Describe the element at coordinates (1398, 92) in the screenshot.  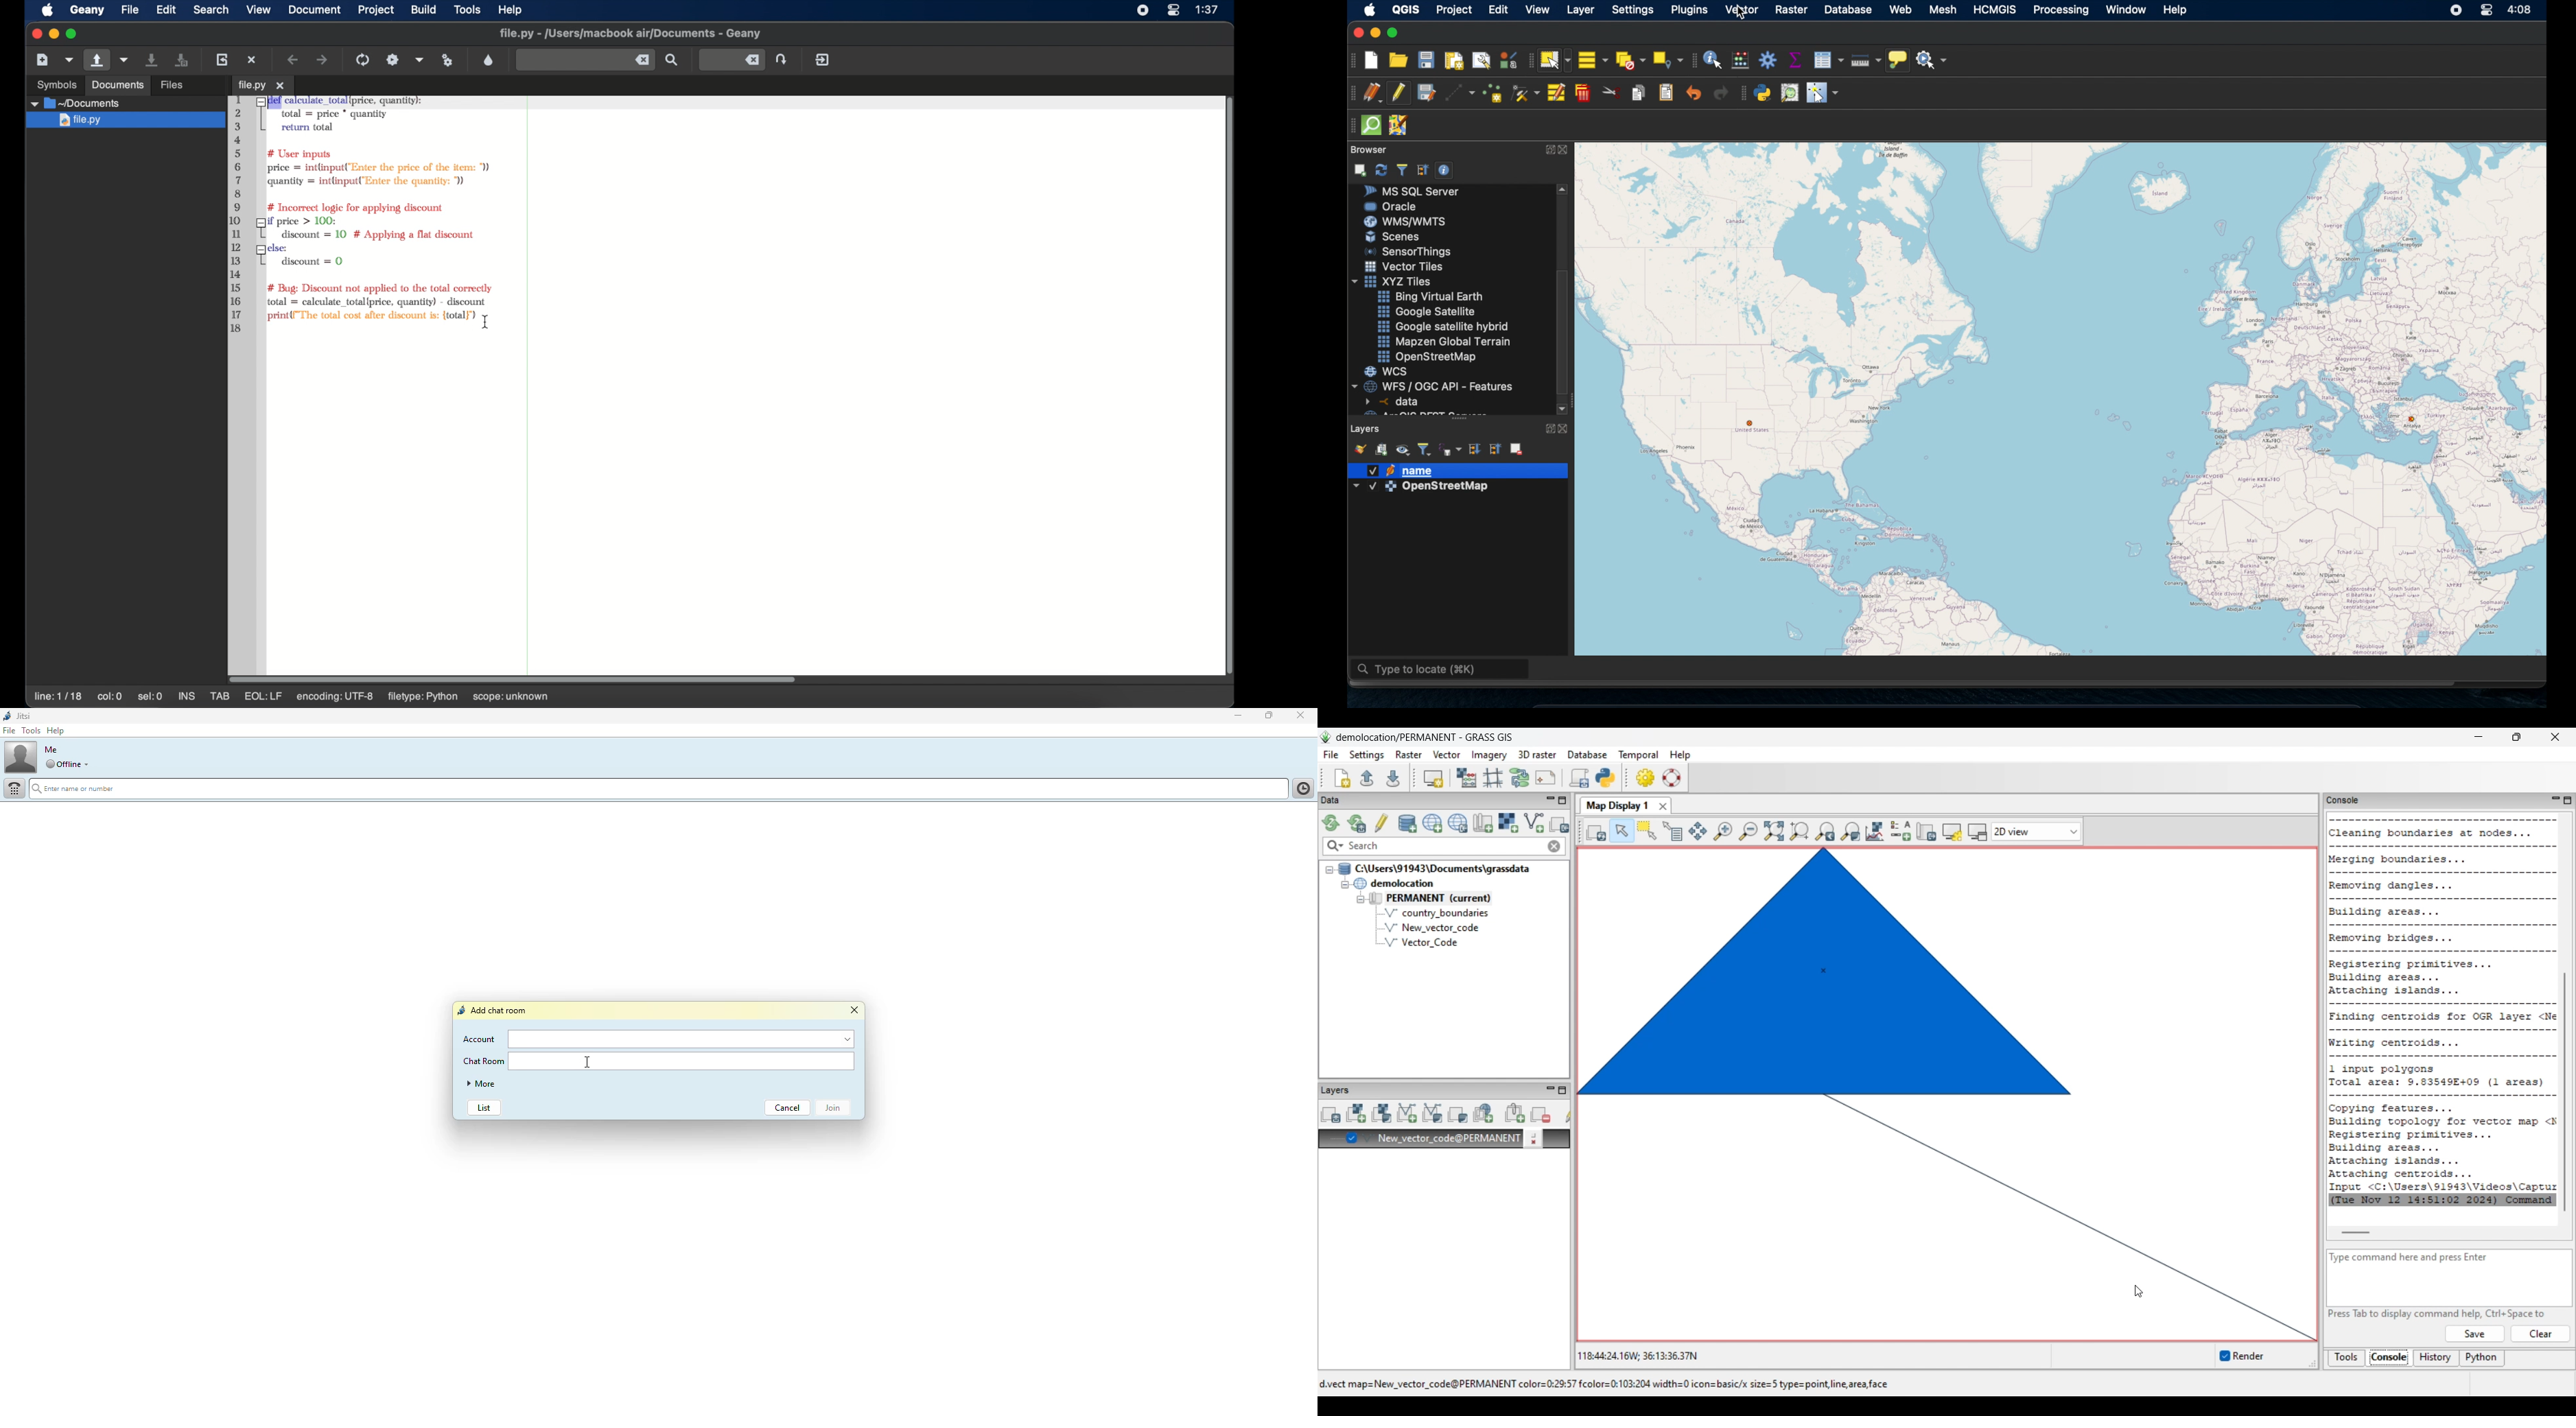
I see `toggle editing` at that location.